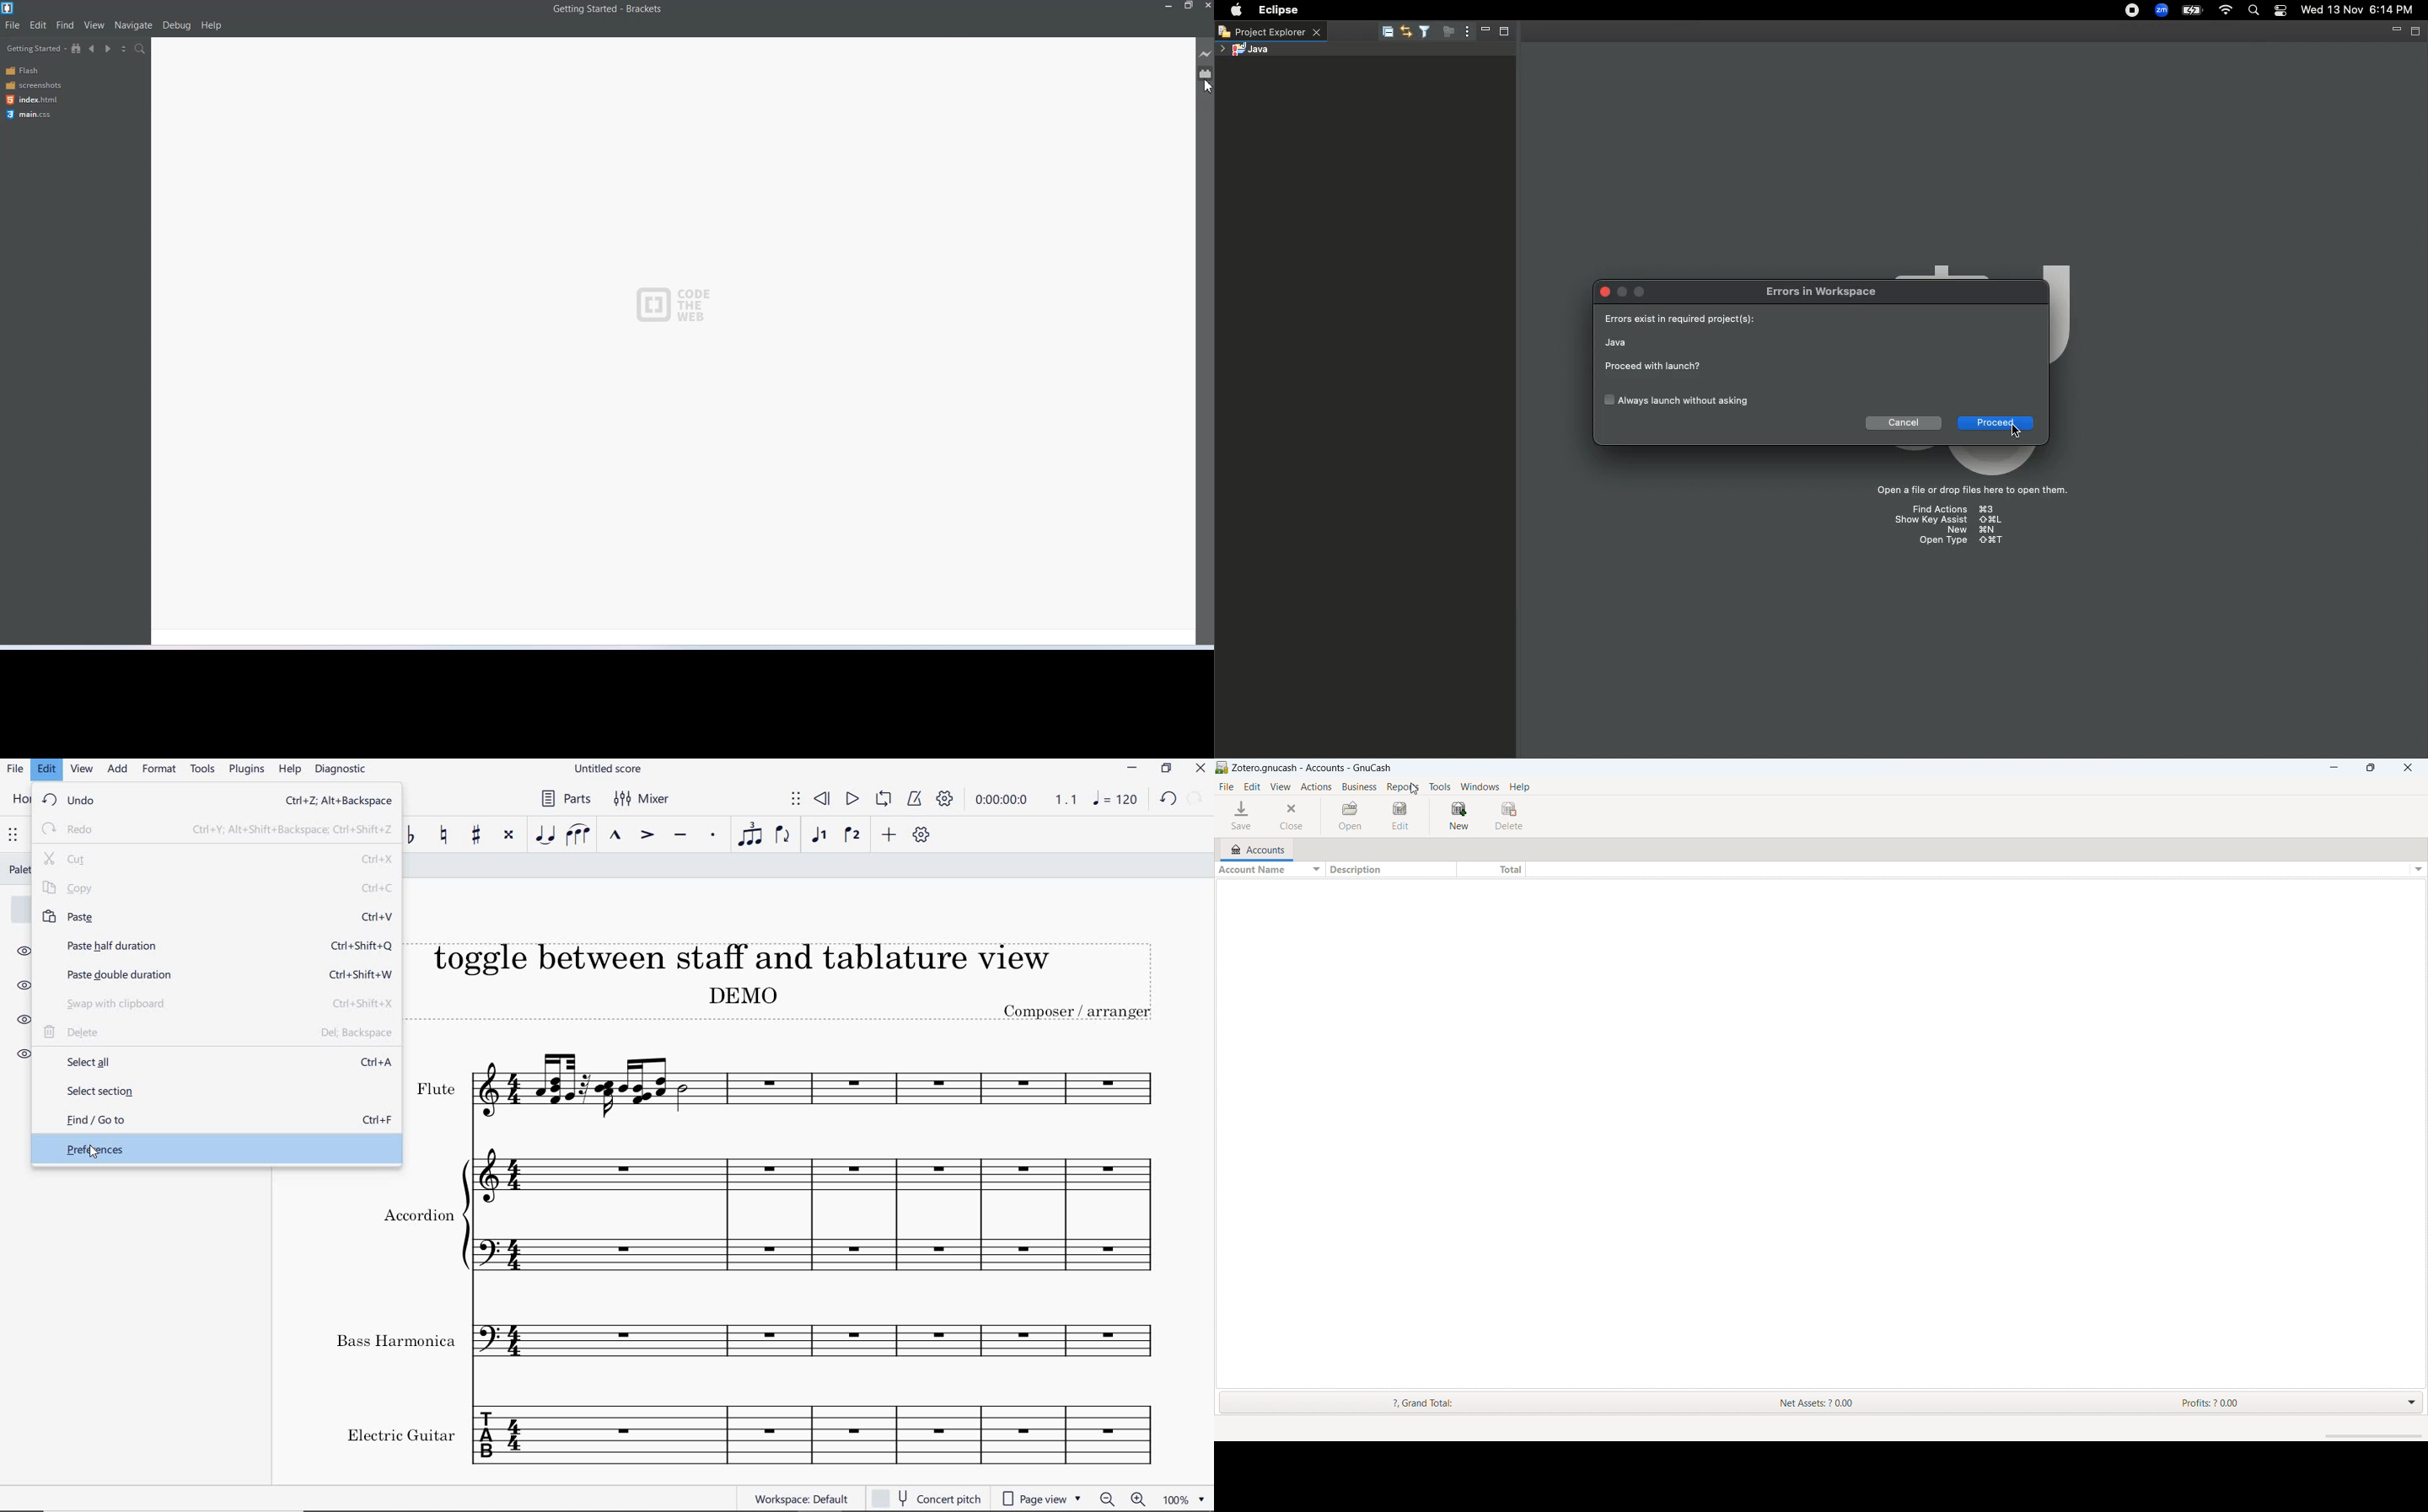  I want to click on zoom factor, so click(1182, 1500).